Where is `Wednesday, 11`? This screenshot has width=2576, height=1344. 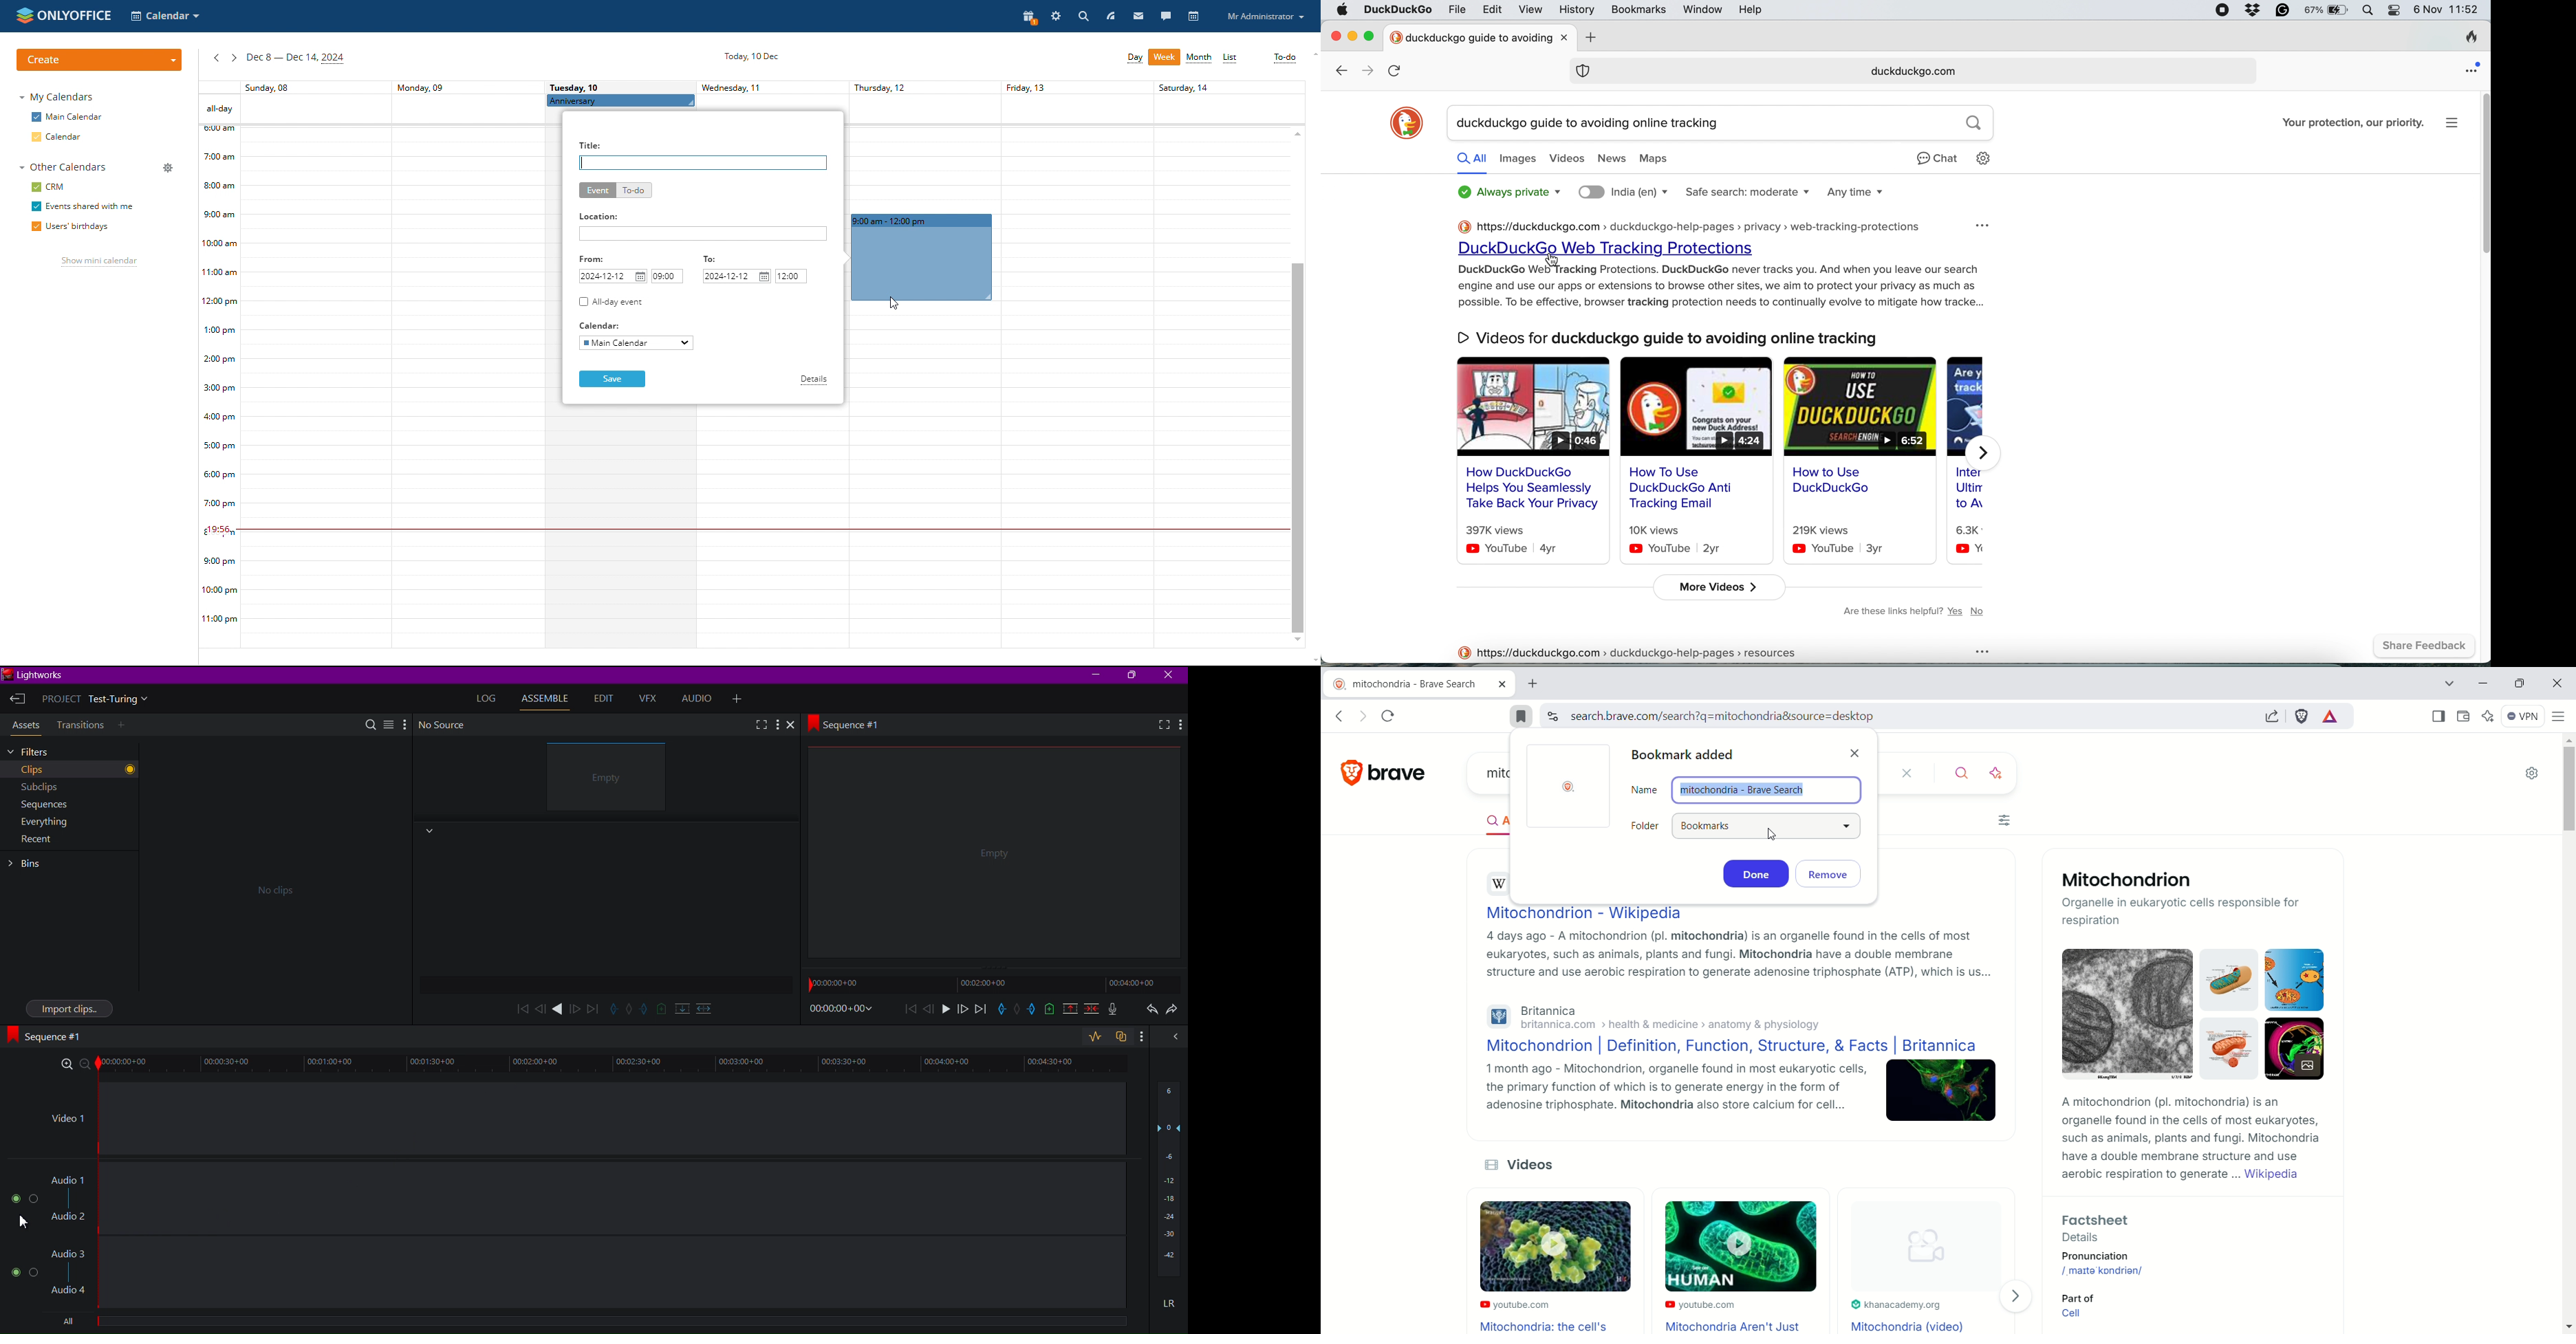 Wednesday, 11 is located at coordinates (742, 87).